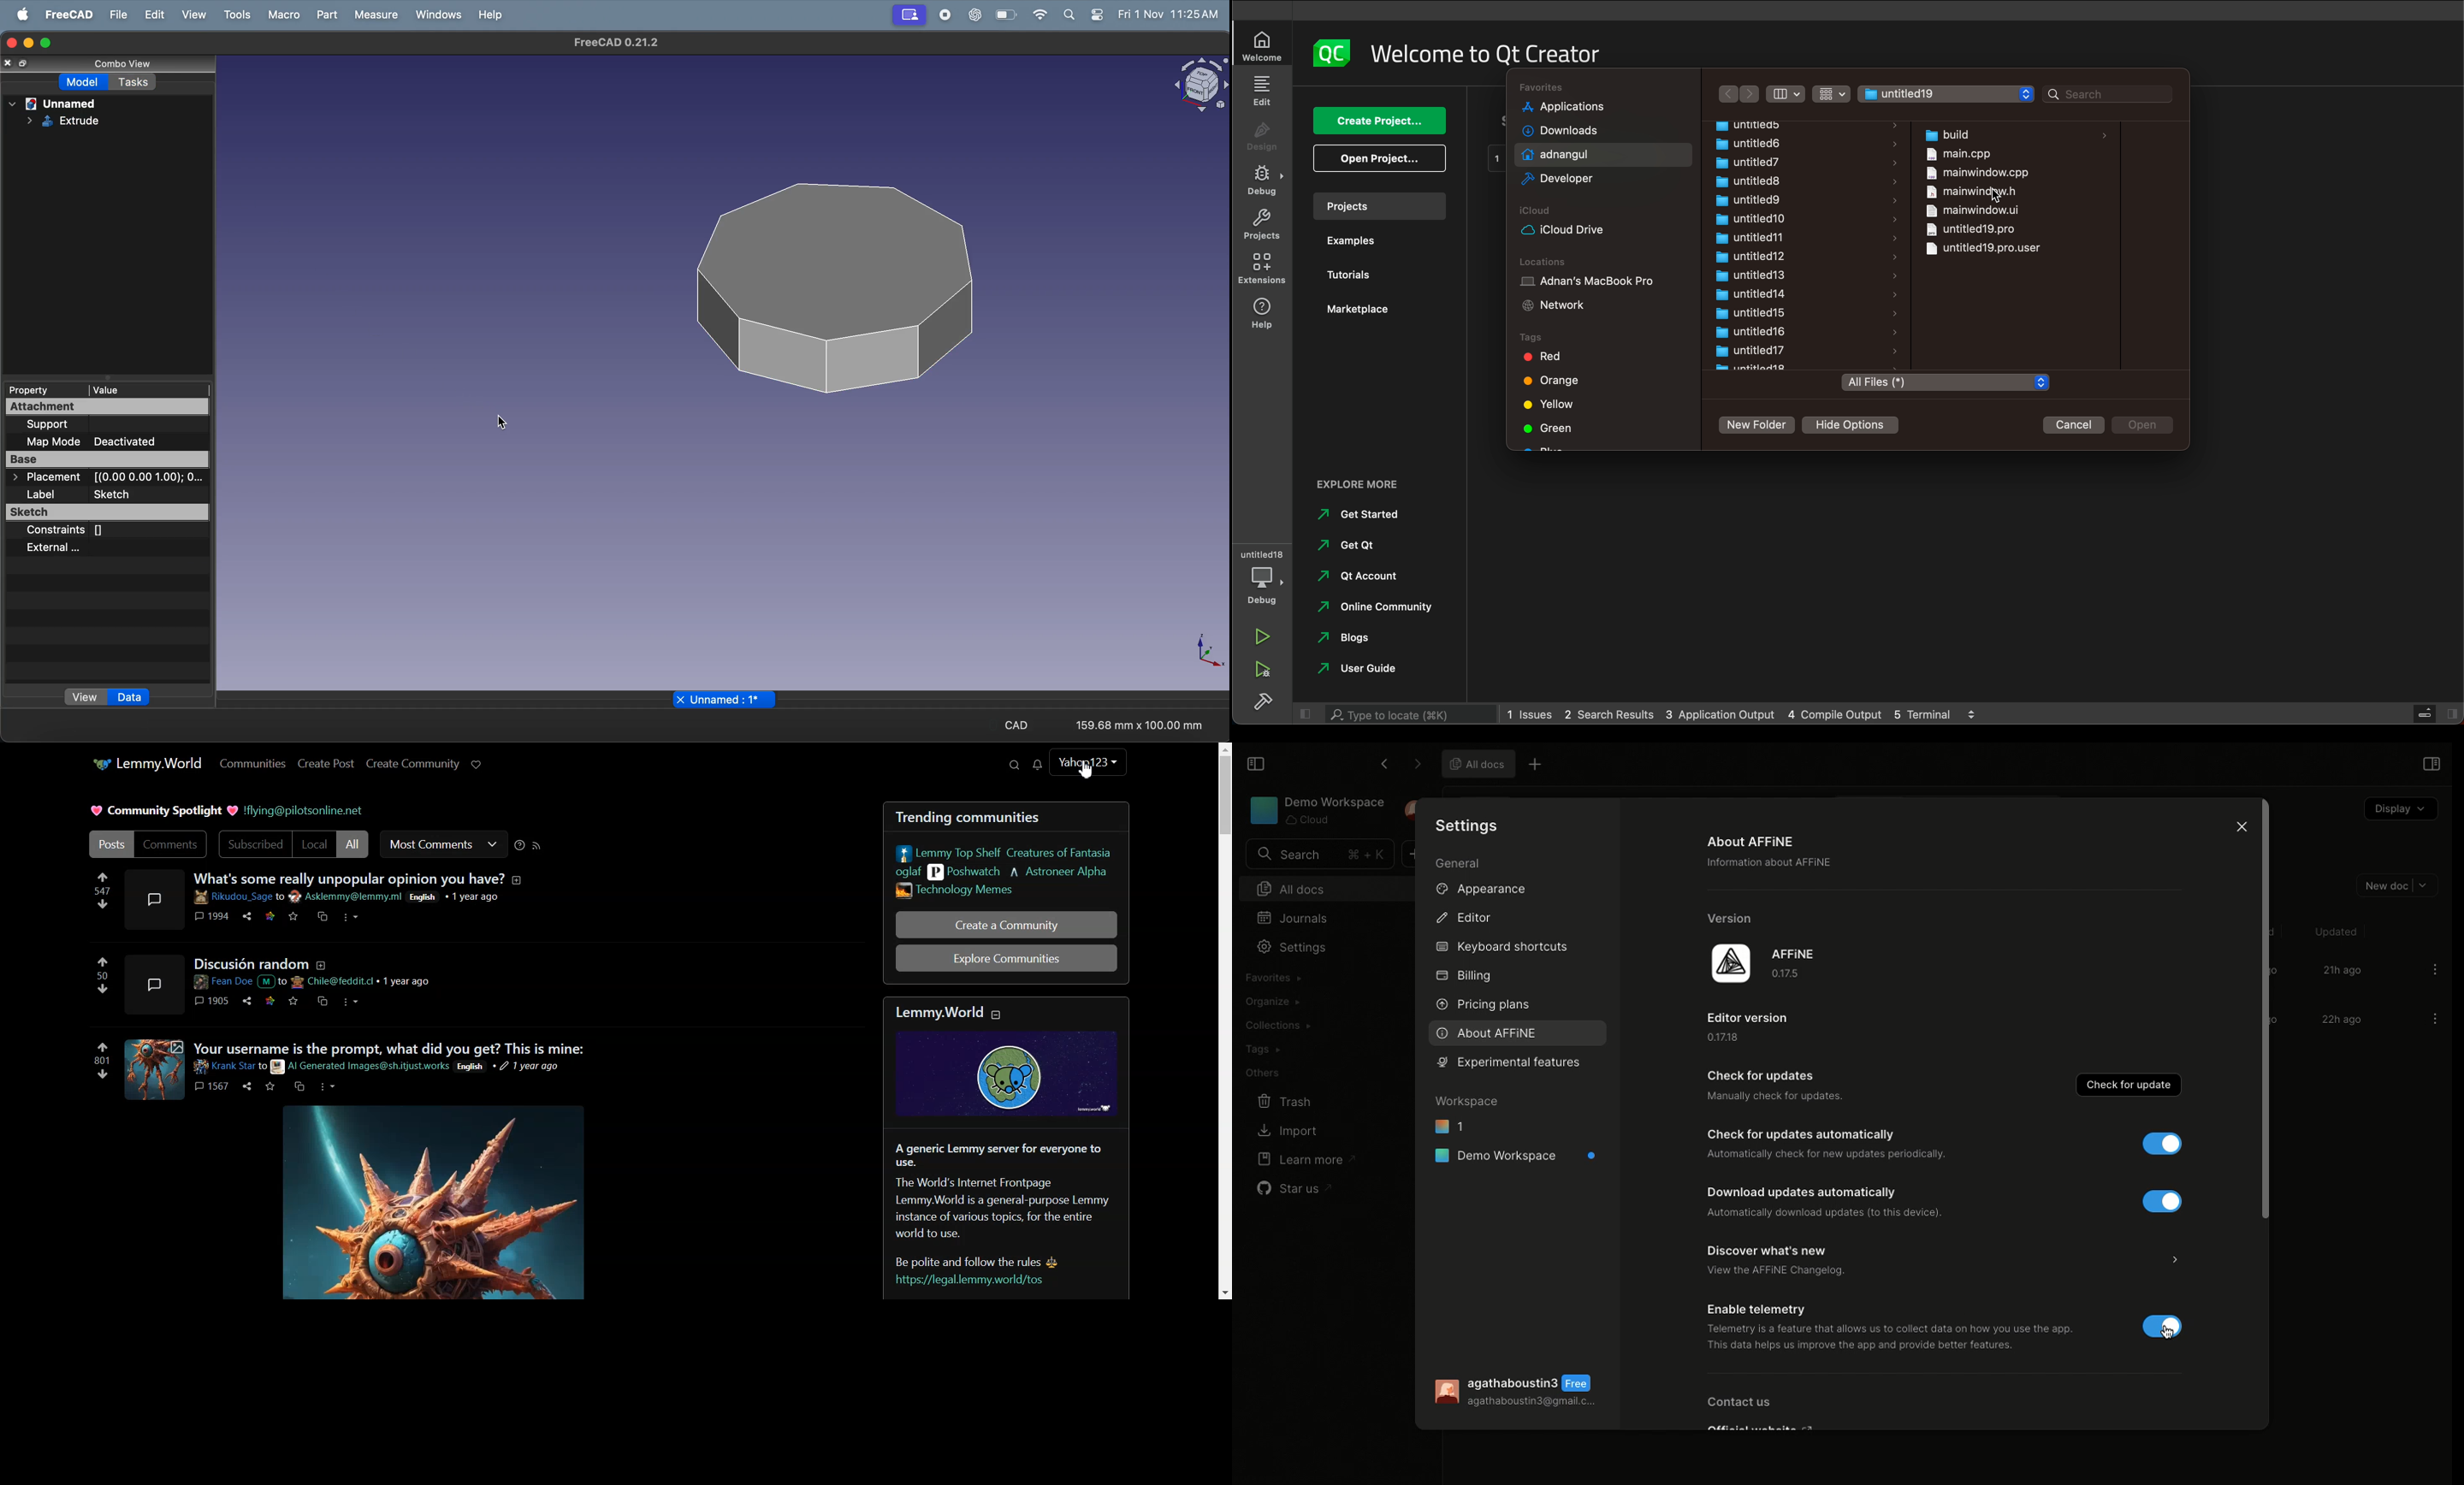 The image size is (2464, 1512). I want to click on search, so click(1069, 15).